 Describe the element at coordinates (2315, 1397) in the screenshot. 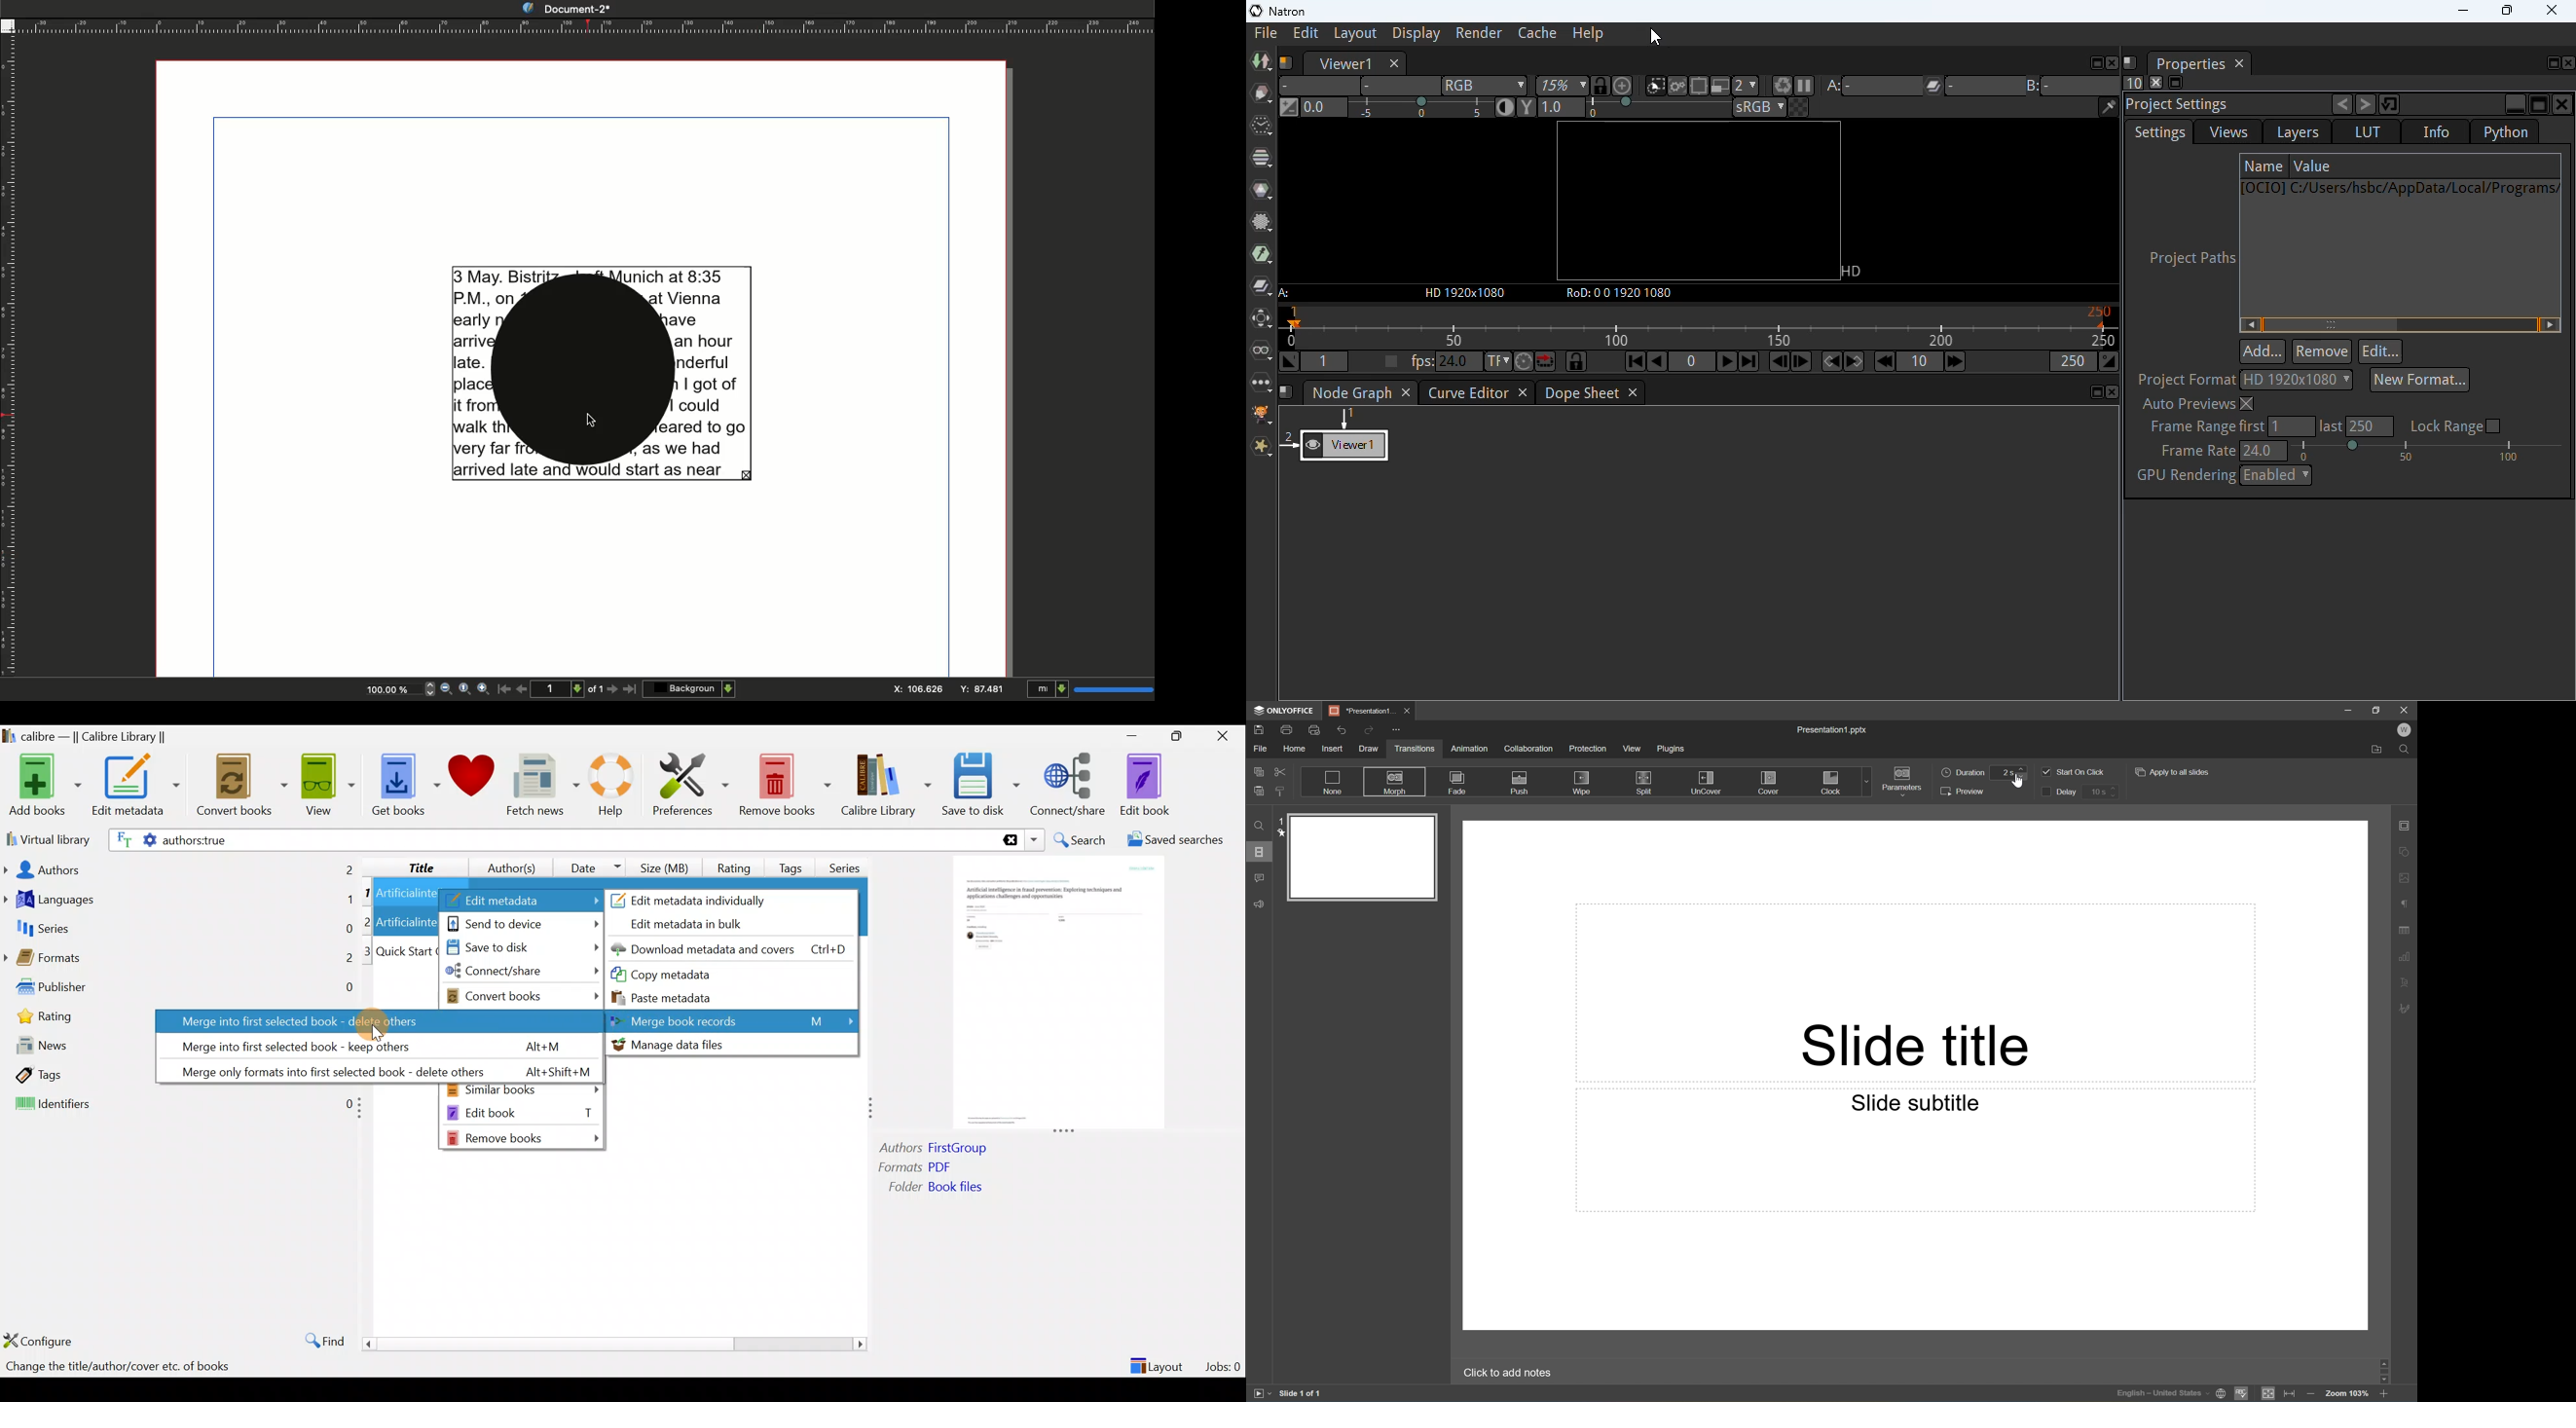

I see `Zoom out` at that location.